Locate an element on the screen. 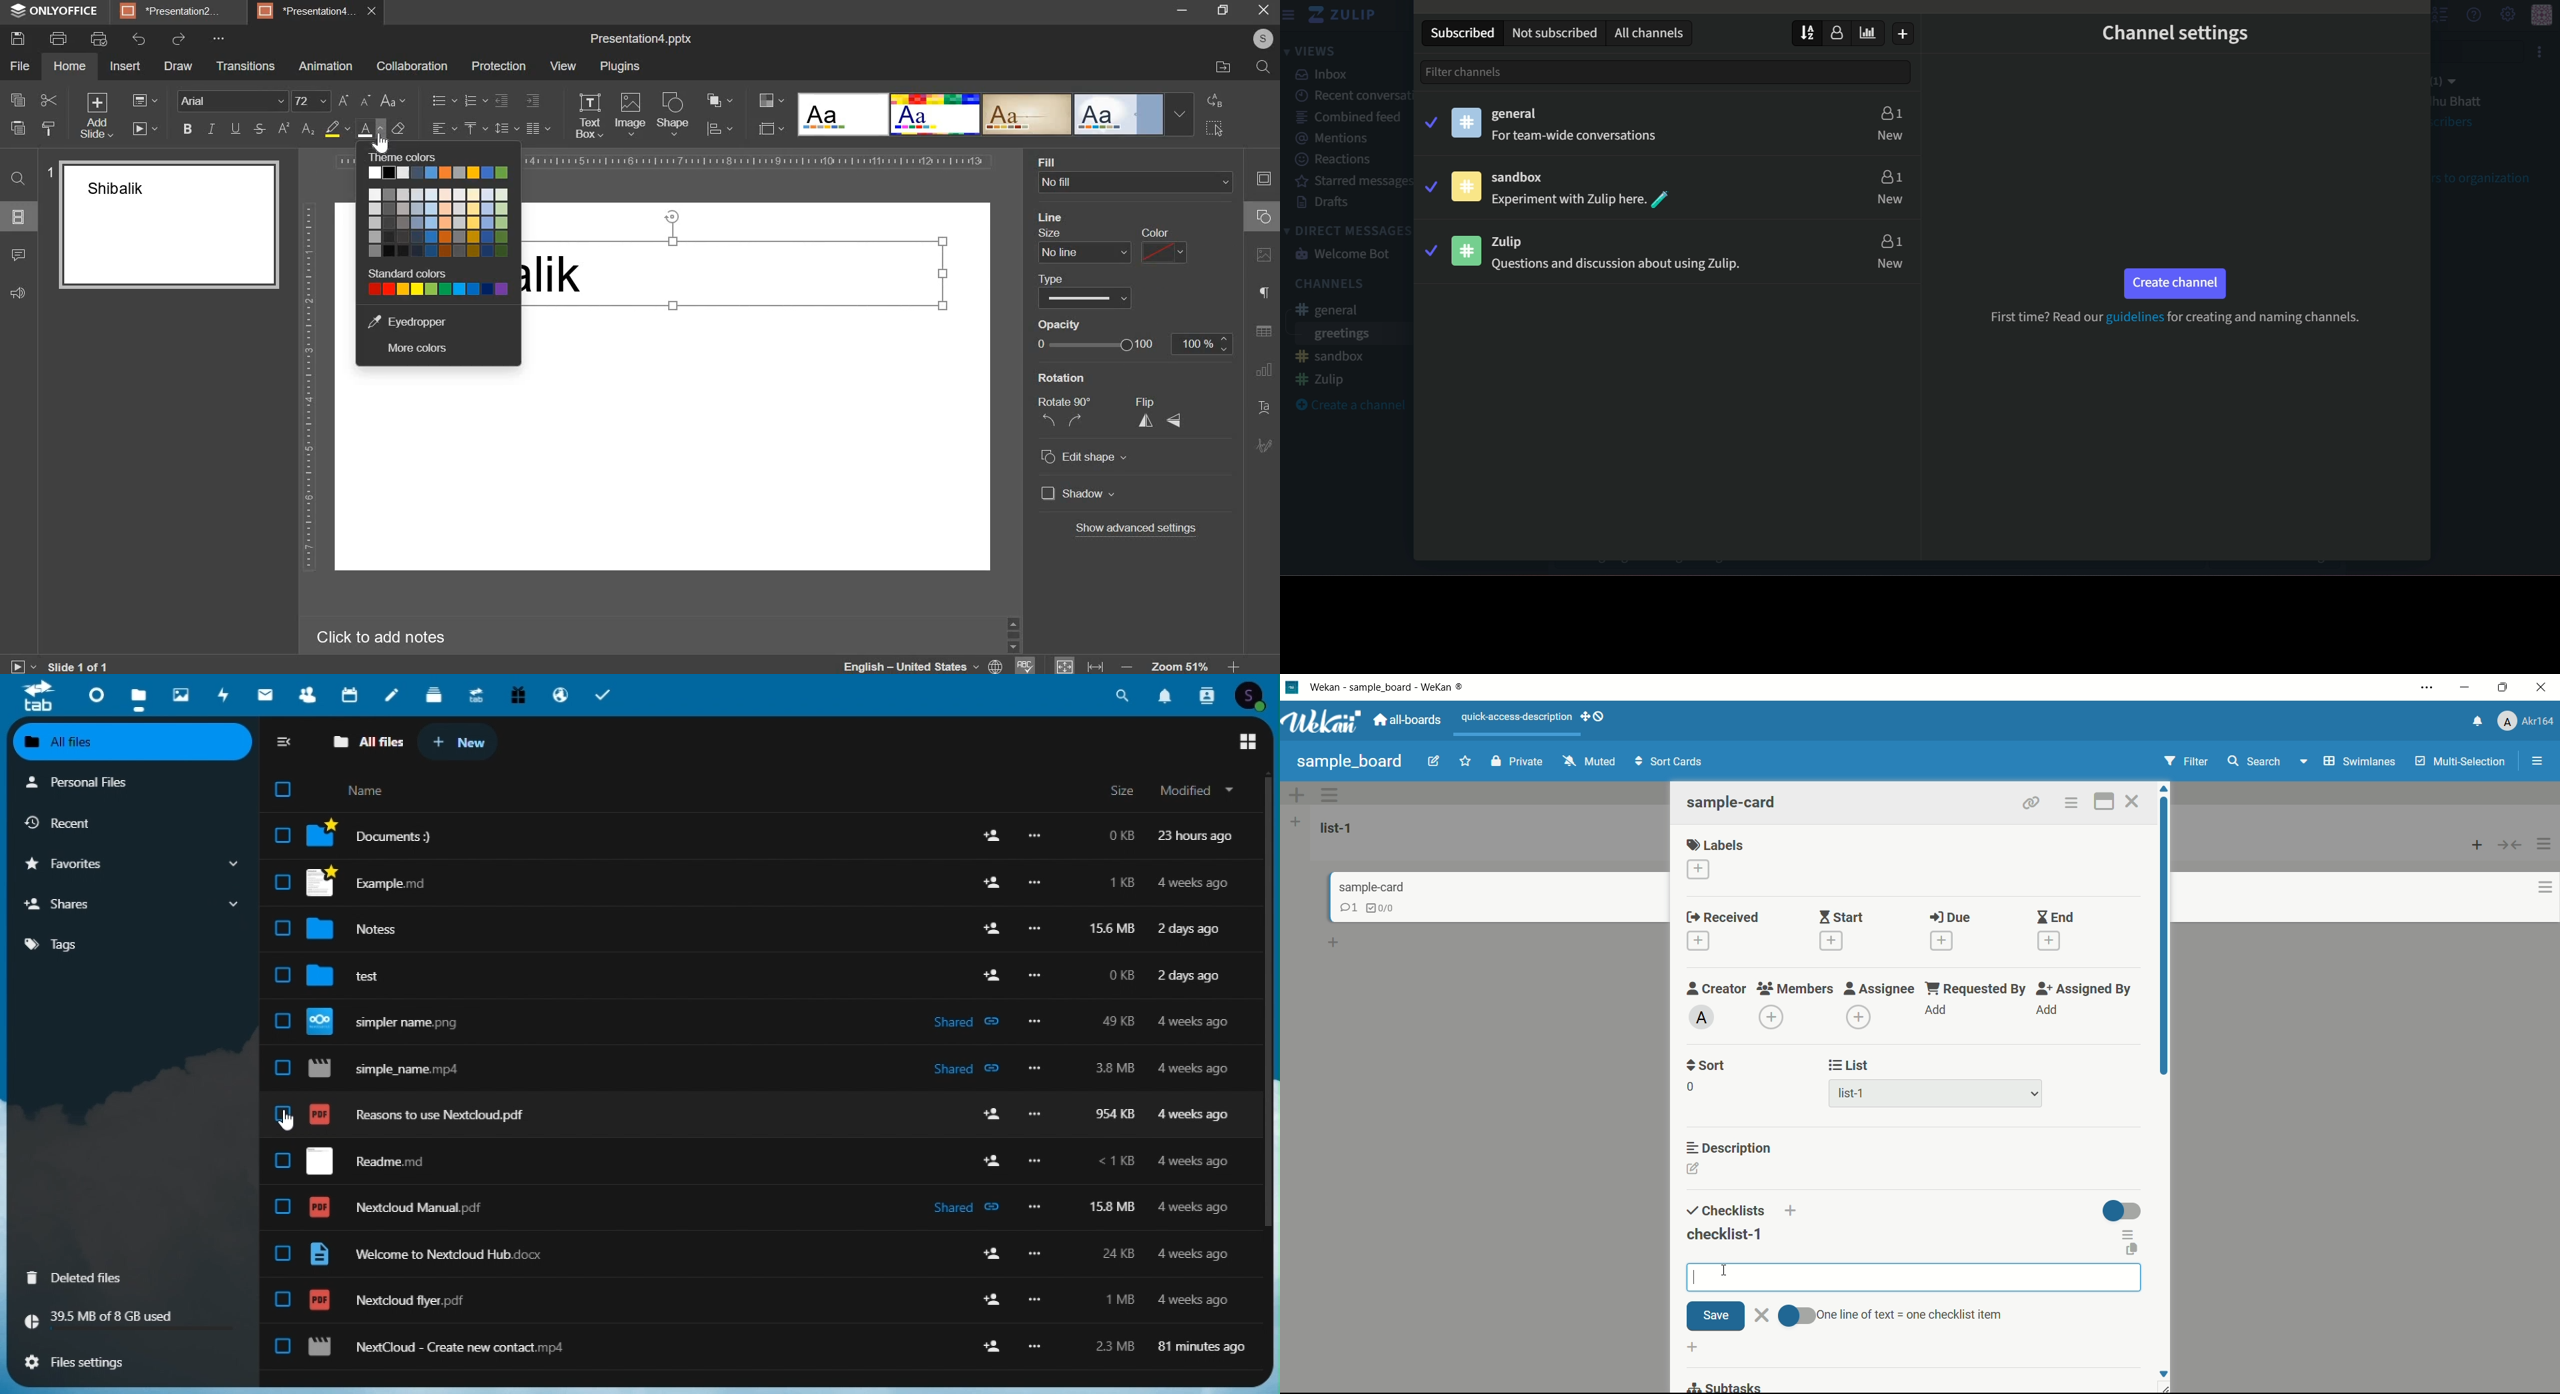 The image size is (2576, 1400). Activity is located at coordinates (225, 695).